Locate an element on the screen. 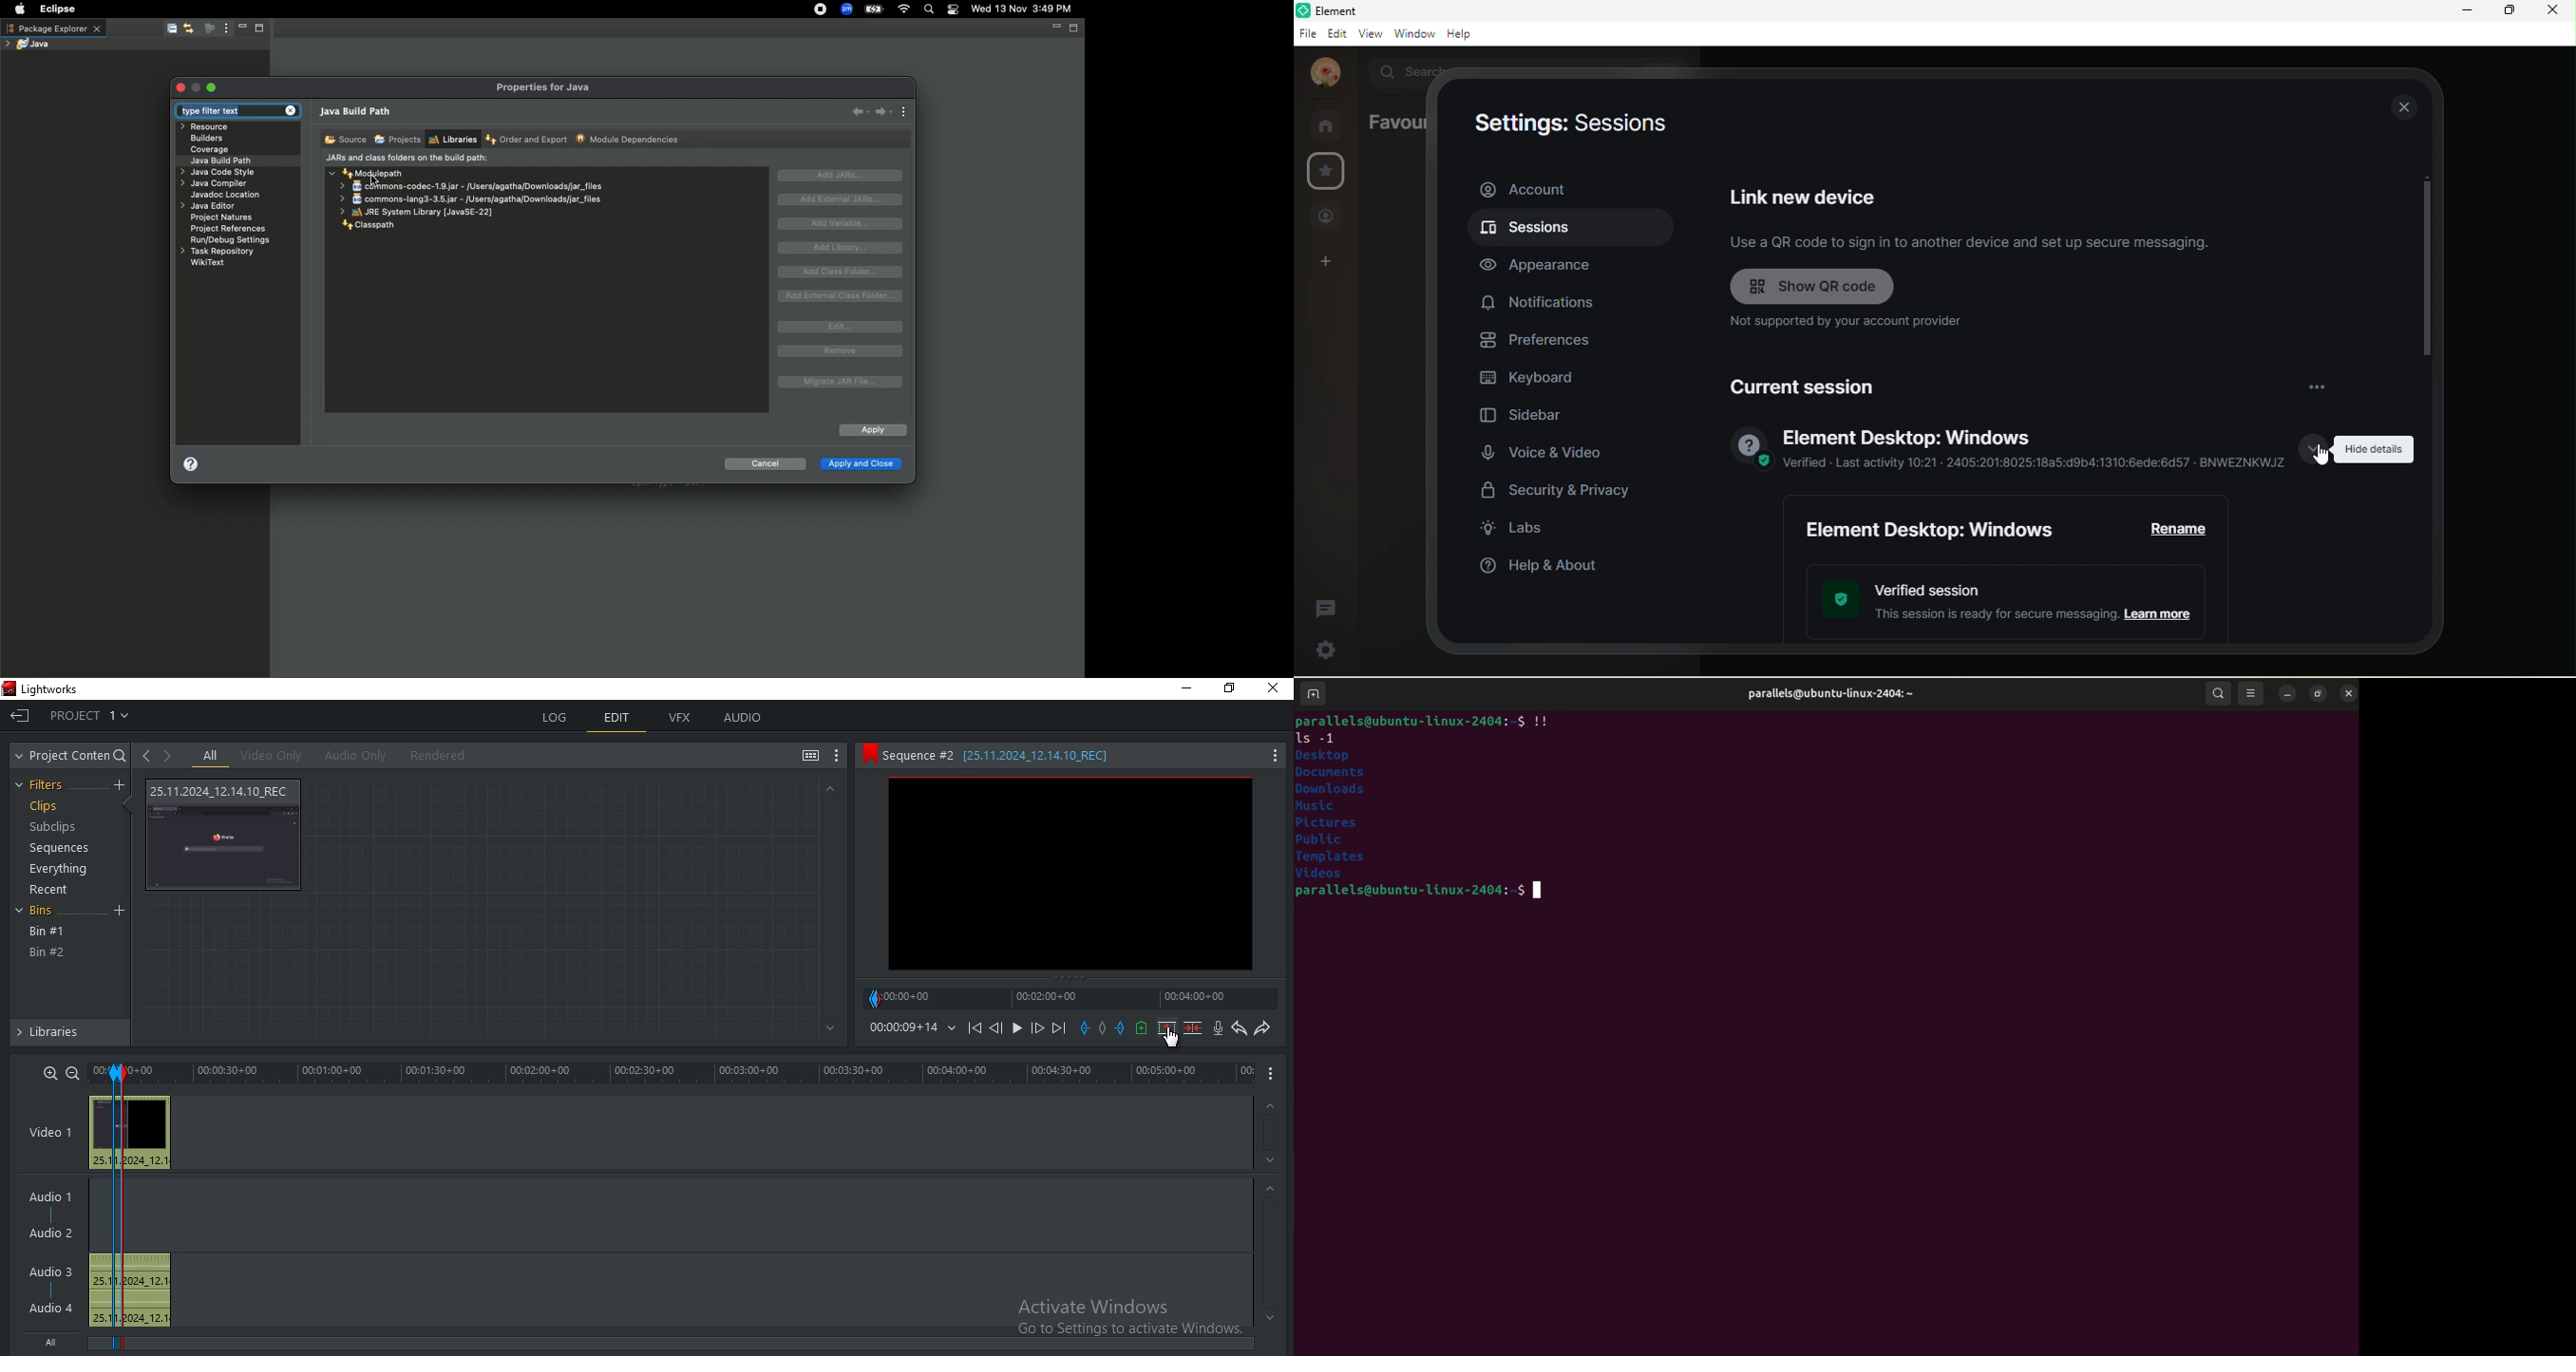  subclips is located at coordinates (55, 829).